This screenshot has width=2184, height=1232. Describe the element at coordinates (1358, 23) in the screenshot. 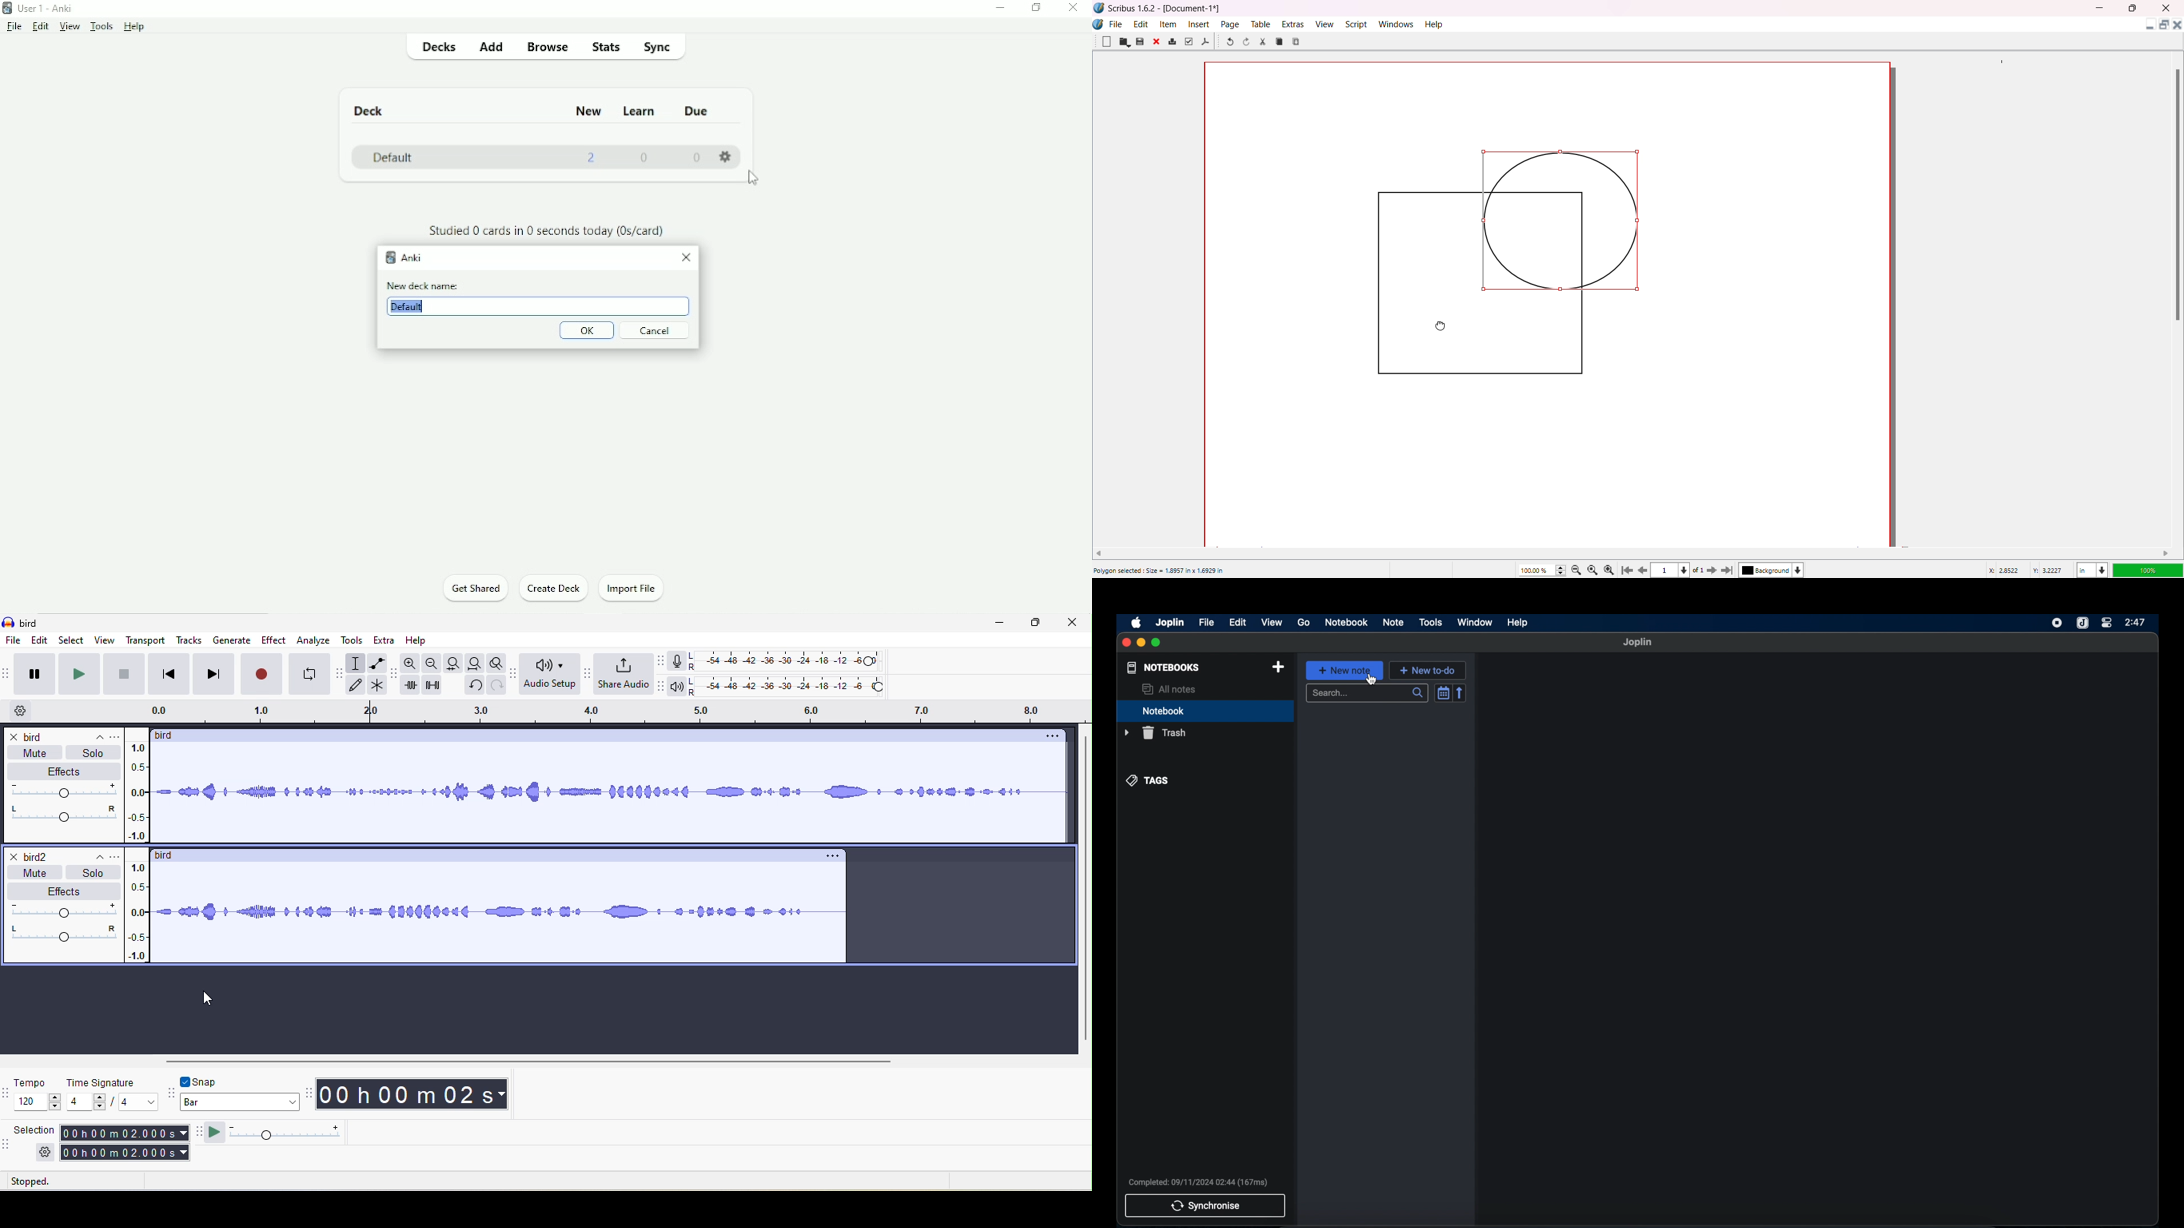

I see `Script` at that location.